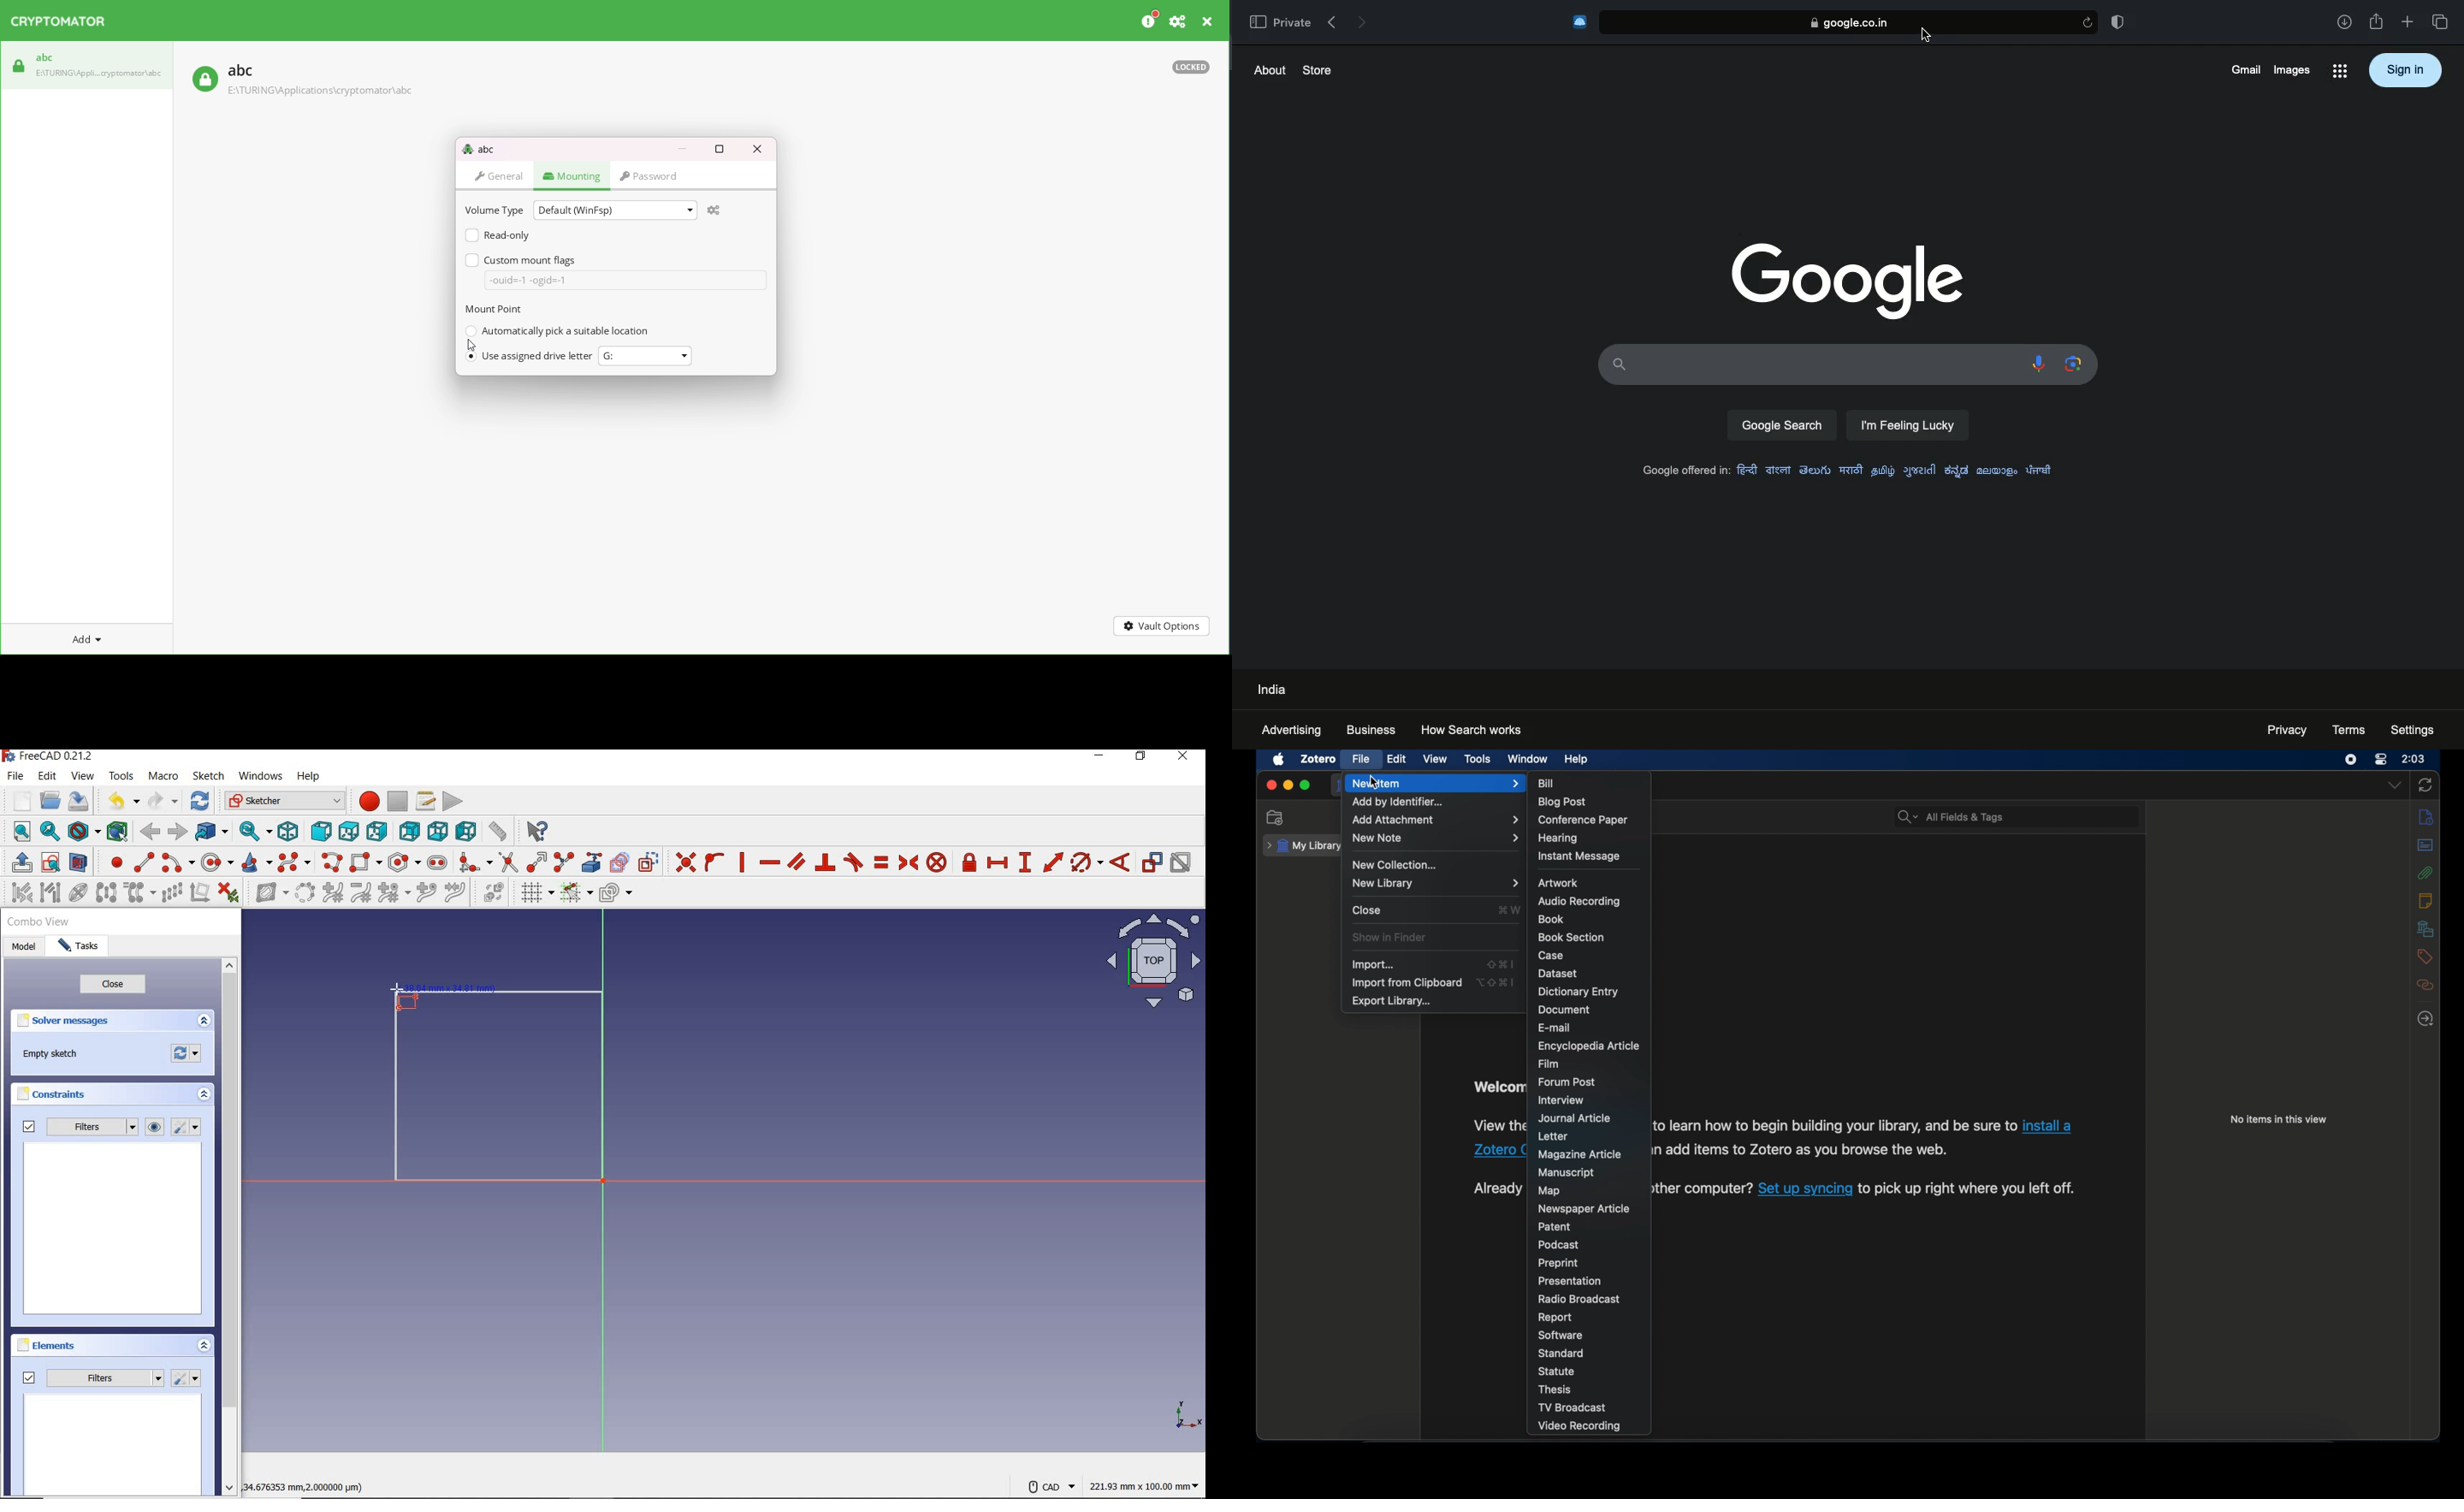 The height and width of the screenshot is (1512, 2464). I want to click on settings, so click(189, 1127).